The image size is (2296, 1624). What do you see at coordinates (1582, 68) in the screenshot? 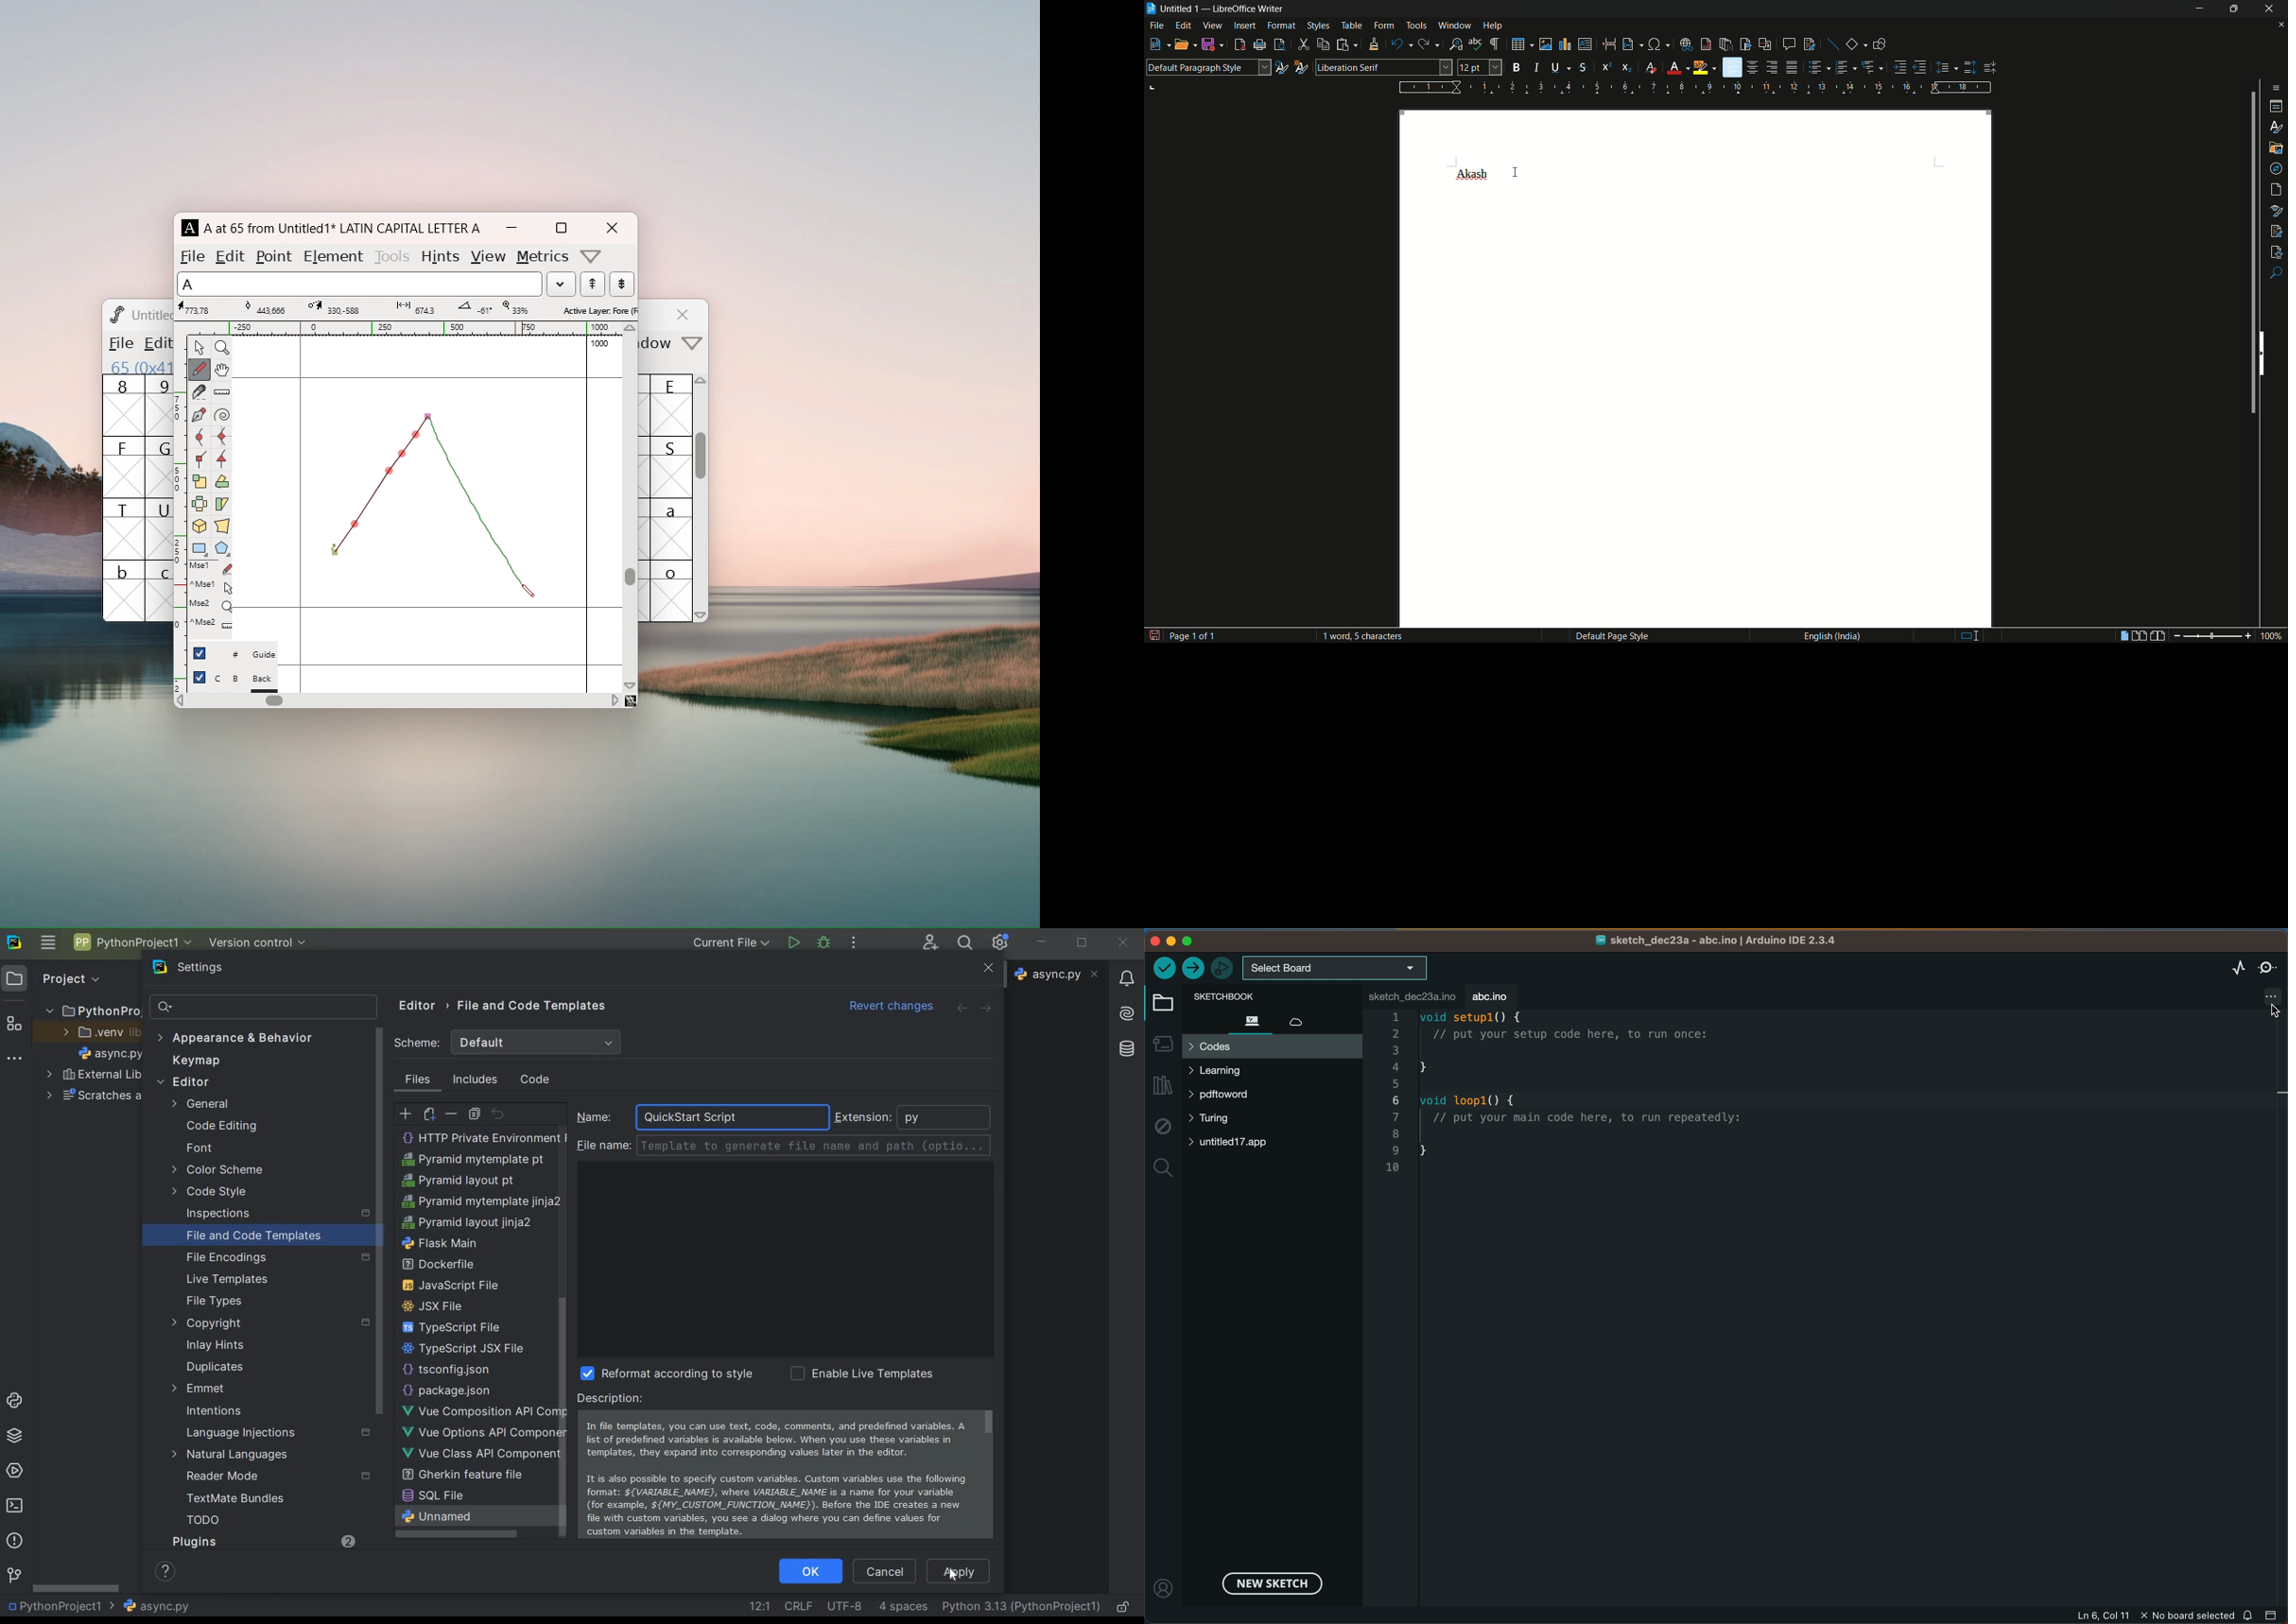
I see `strikethrough` at bounding box center [1582, 68].